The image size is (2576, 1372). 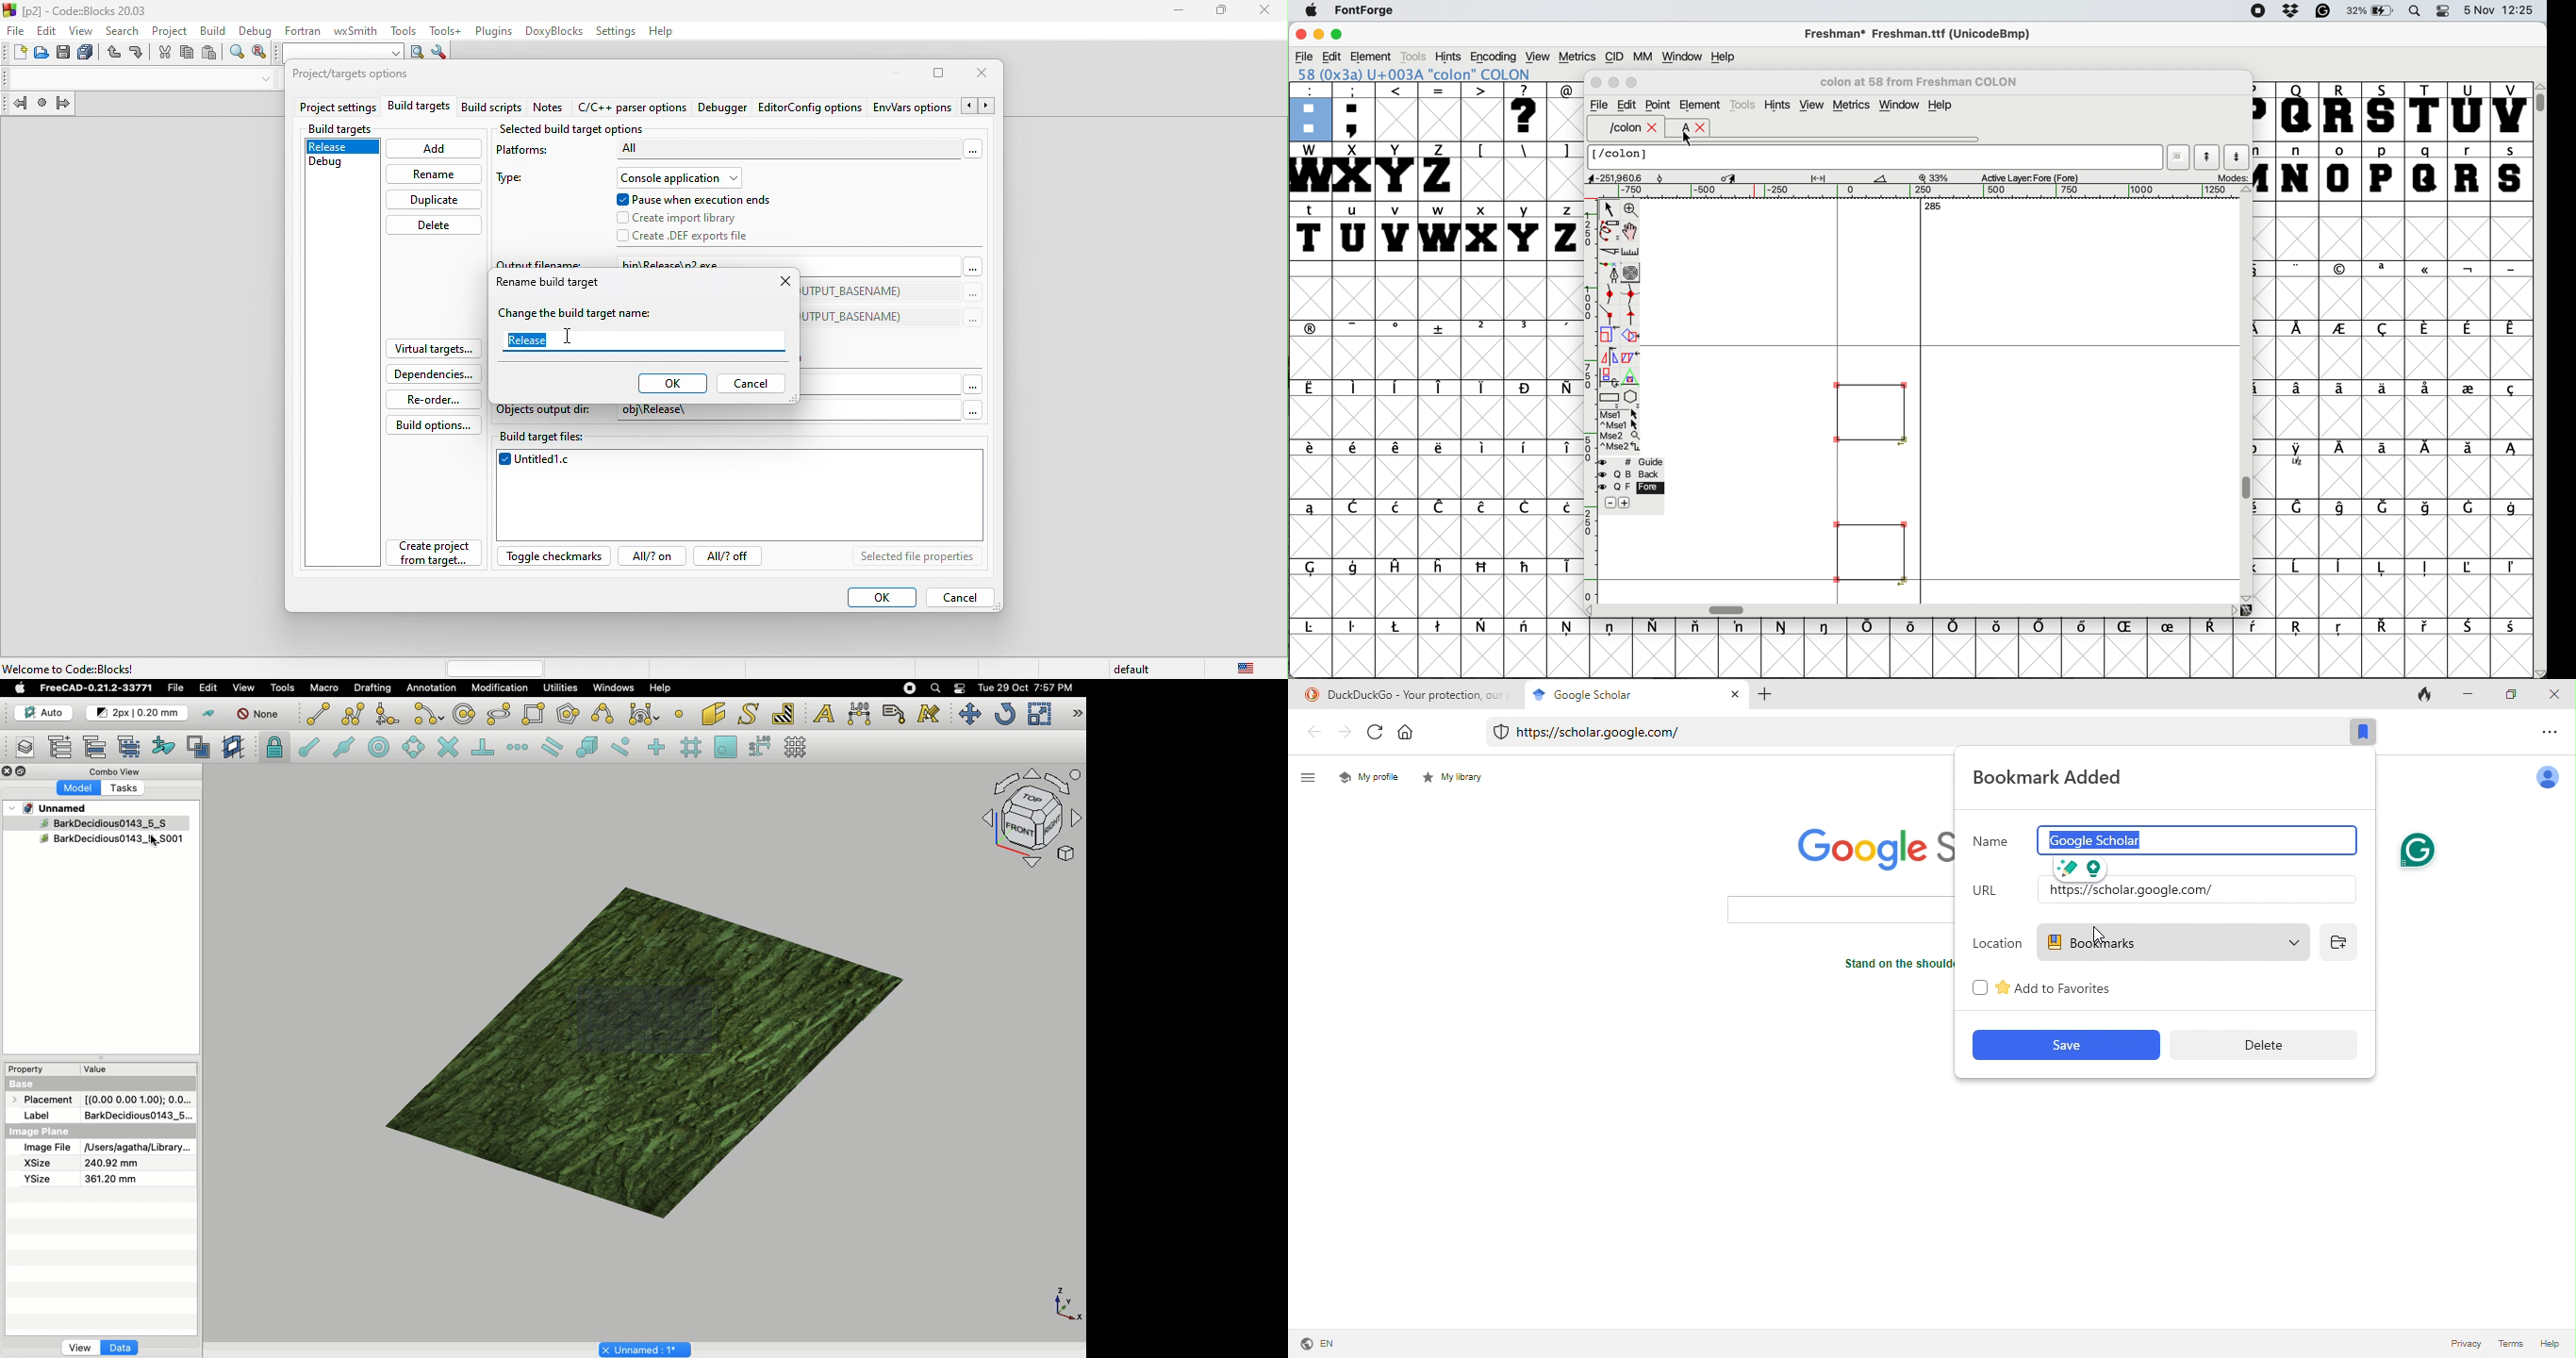 What do you see at coordinates (43, 54) in the screenshot?
I see `open` at bounding box center [43, 54].